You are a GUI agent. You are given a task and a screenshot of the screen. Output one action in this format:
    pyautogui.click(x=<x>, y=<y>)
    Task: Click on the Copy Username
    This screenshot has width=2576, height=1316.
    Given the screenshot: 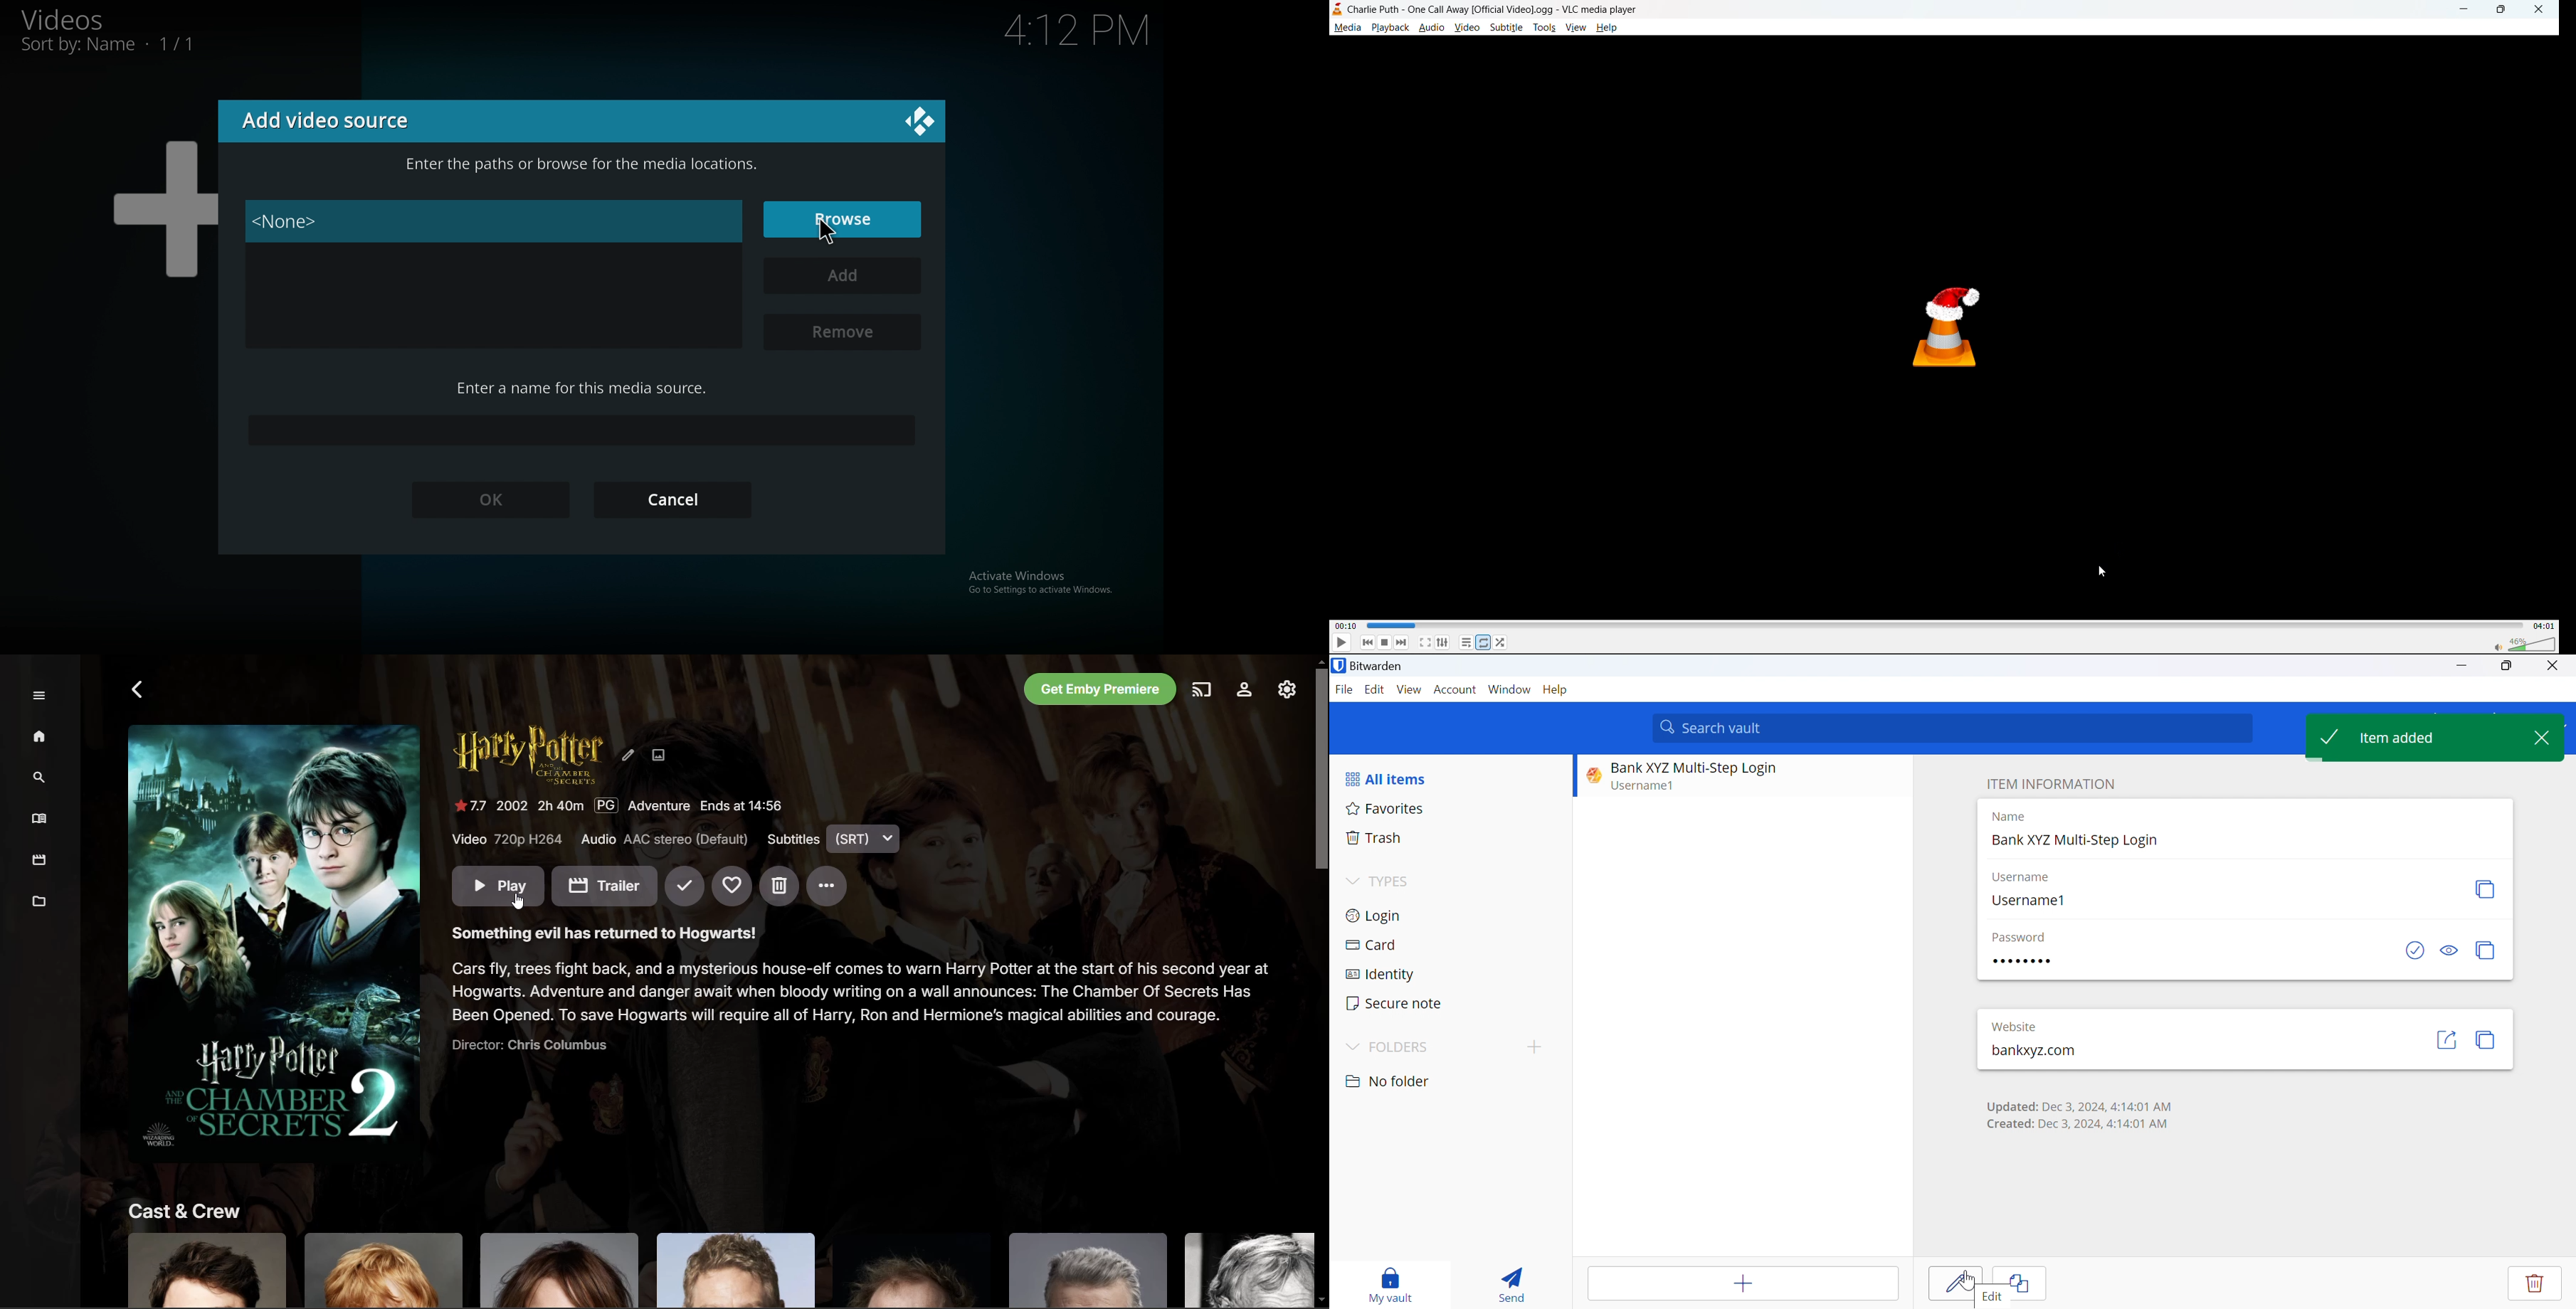 What is the action you would take?
    pyautogui.click(x=2485, y=888)
    